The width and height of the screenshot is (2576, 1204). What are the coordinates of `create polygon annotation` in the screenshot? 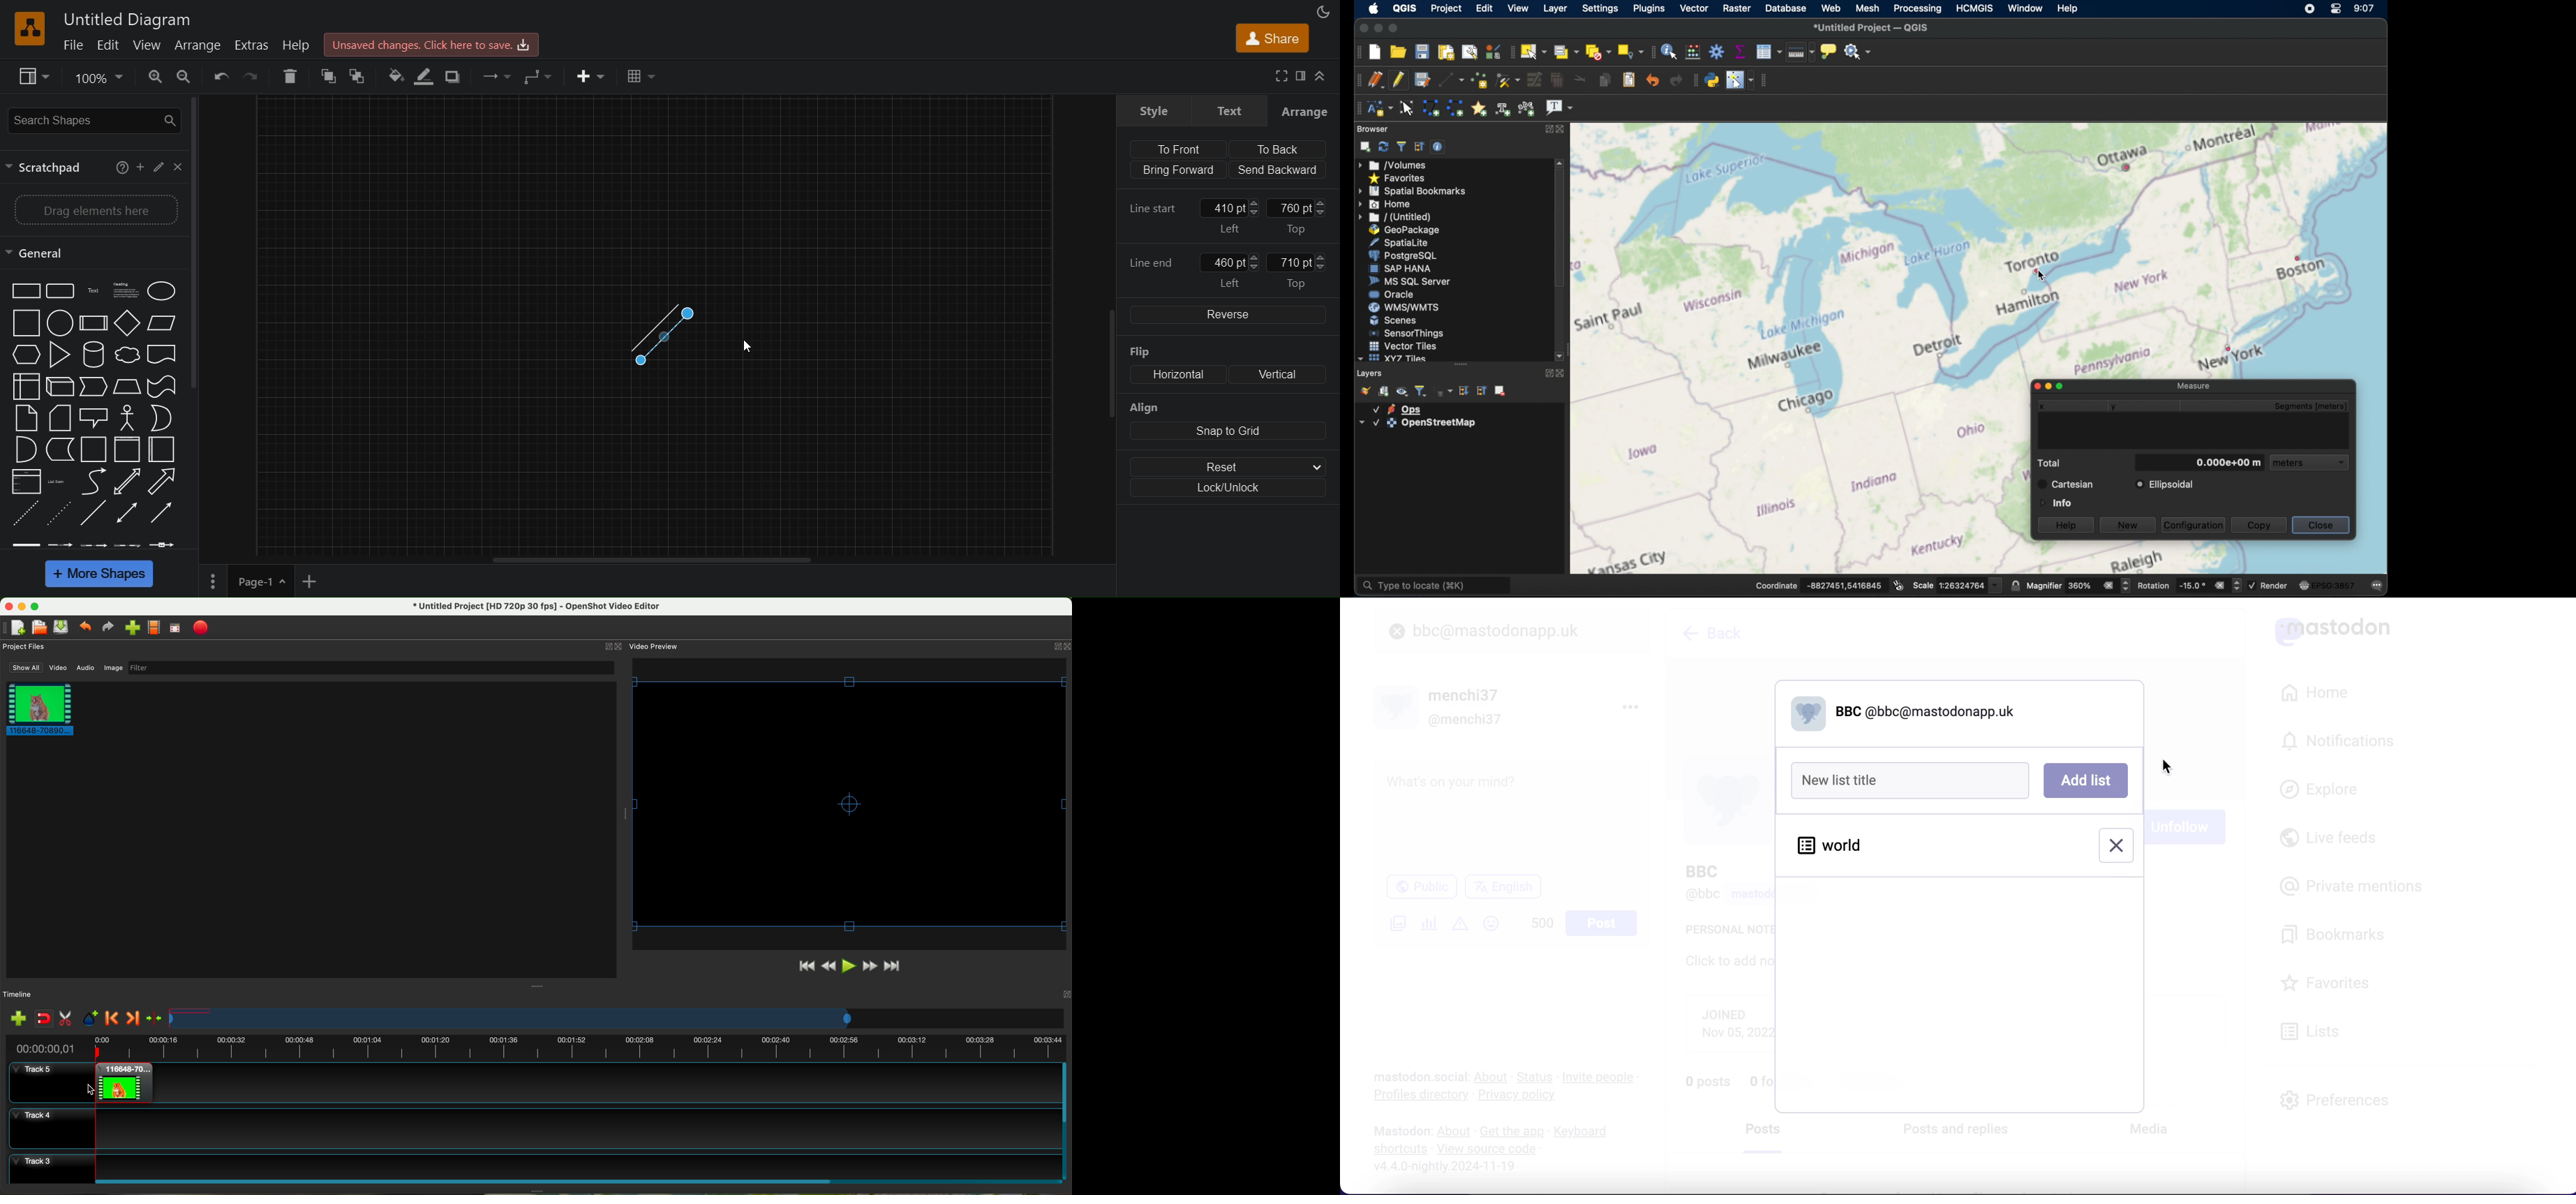 It's located at (1431, 108).